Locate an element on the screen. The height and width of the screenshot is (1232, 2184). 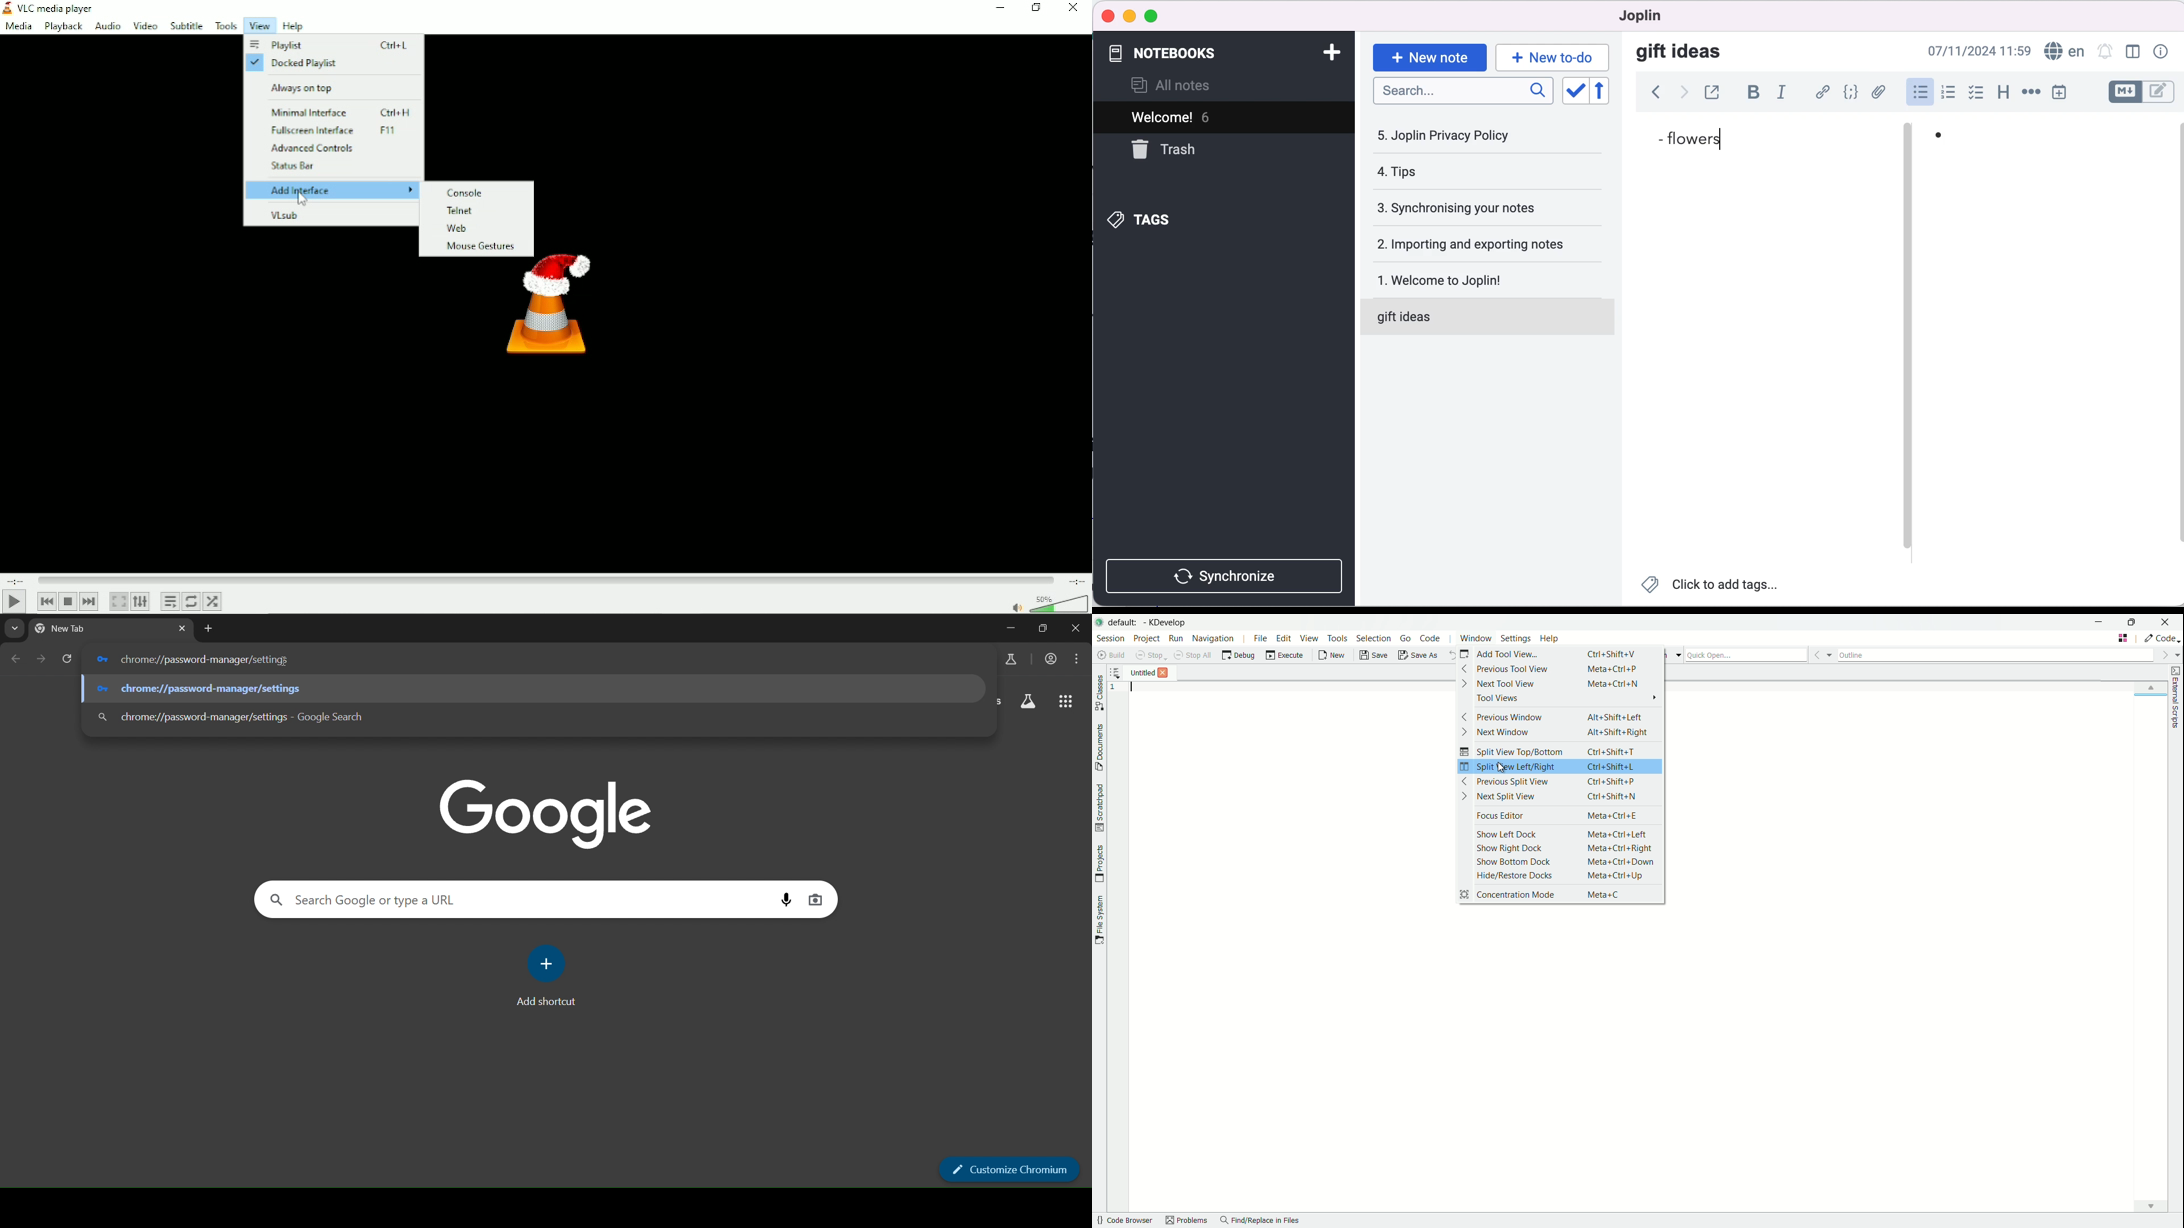
Toggle between loop all, loop one and no loop is located at coordinates (190, 602).